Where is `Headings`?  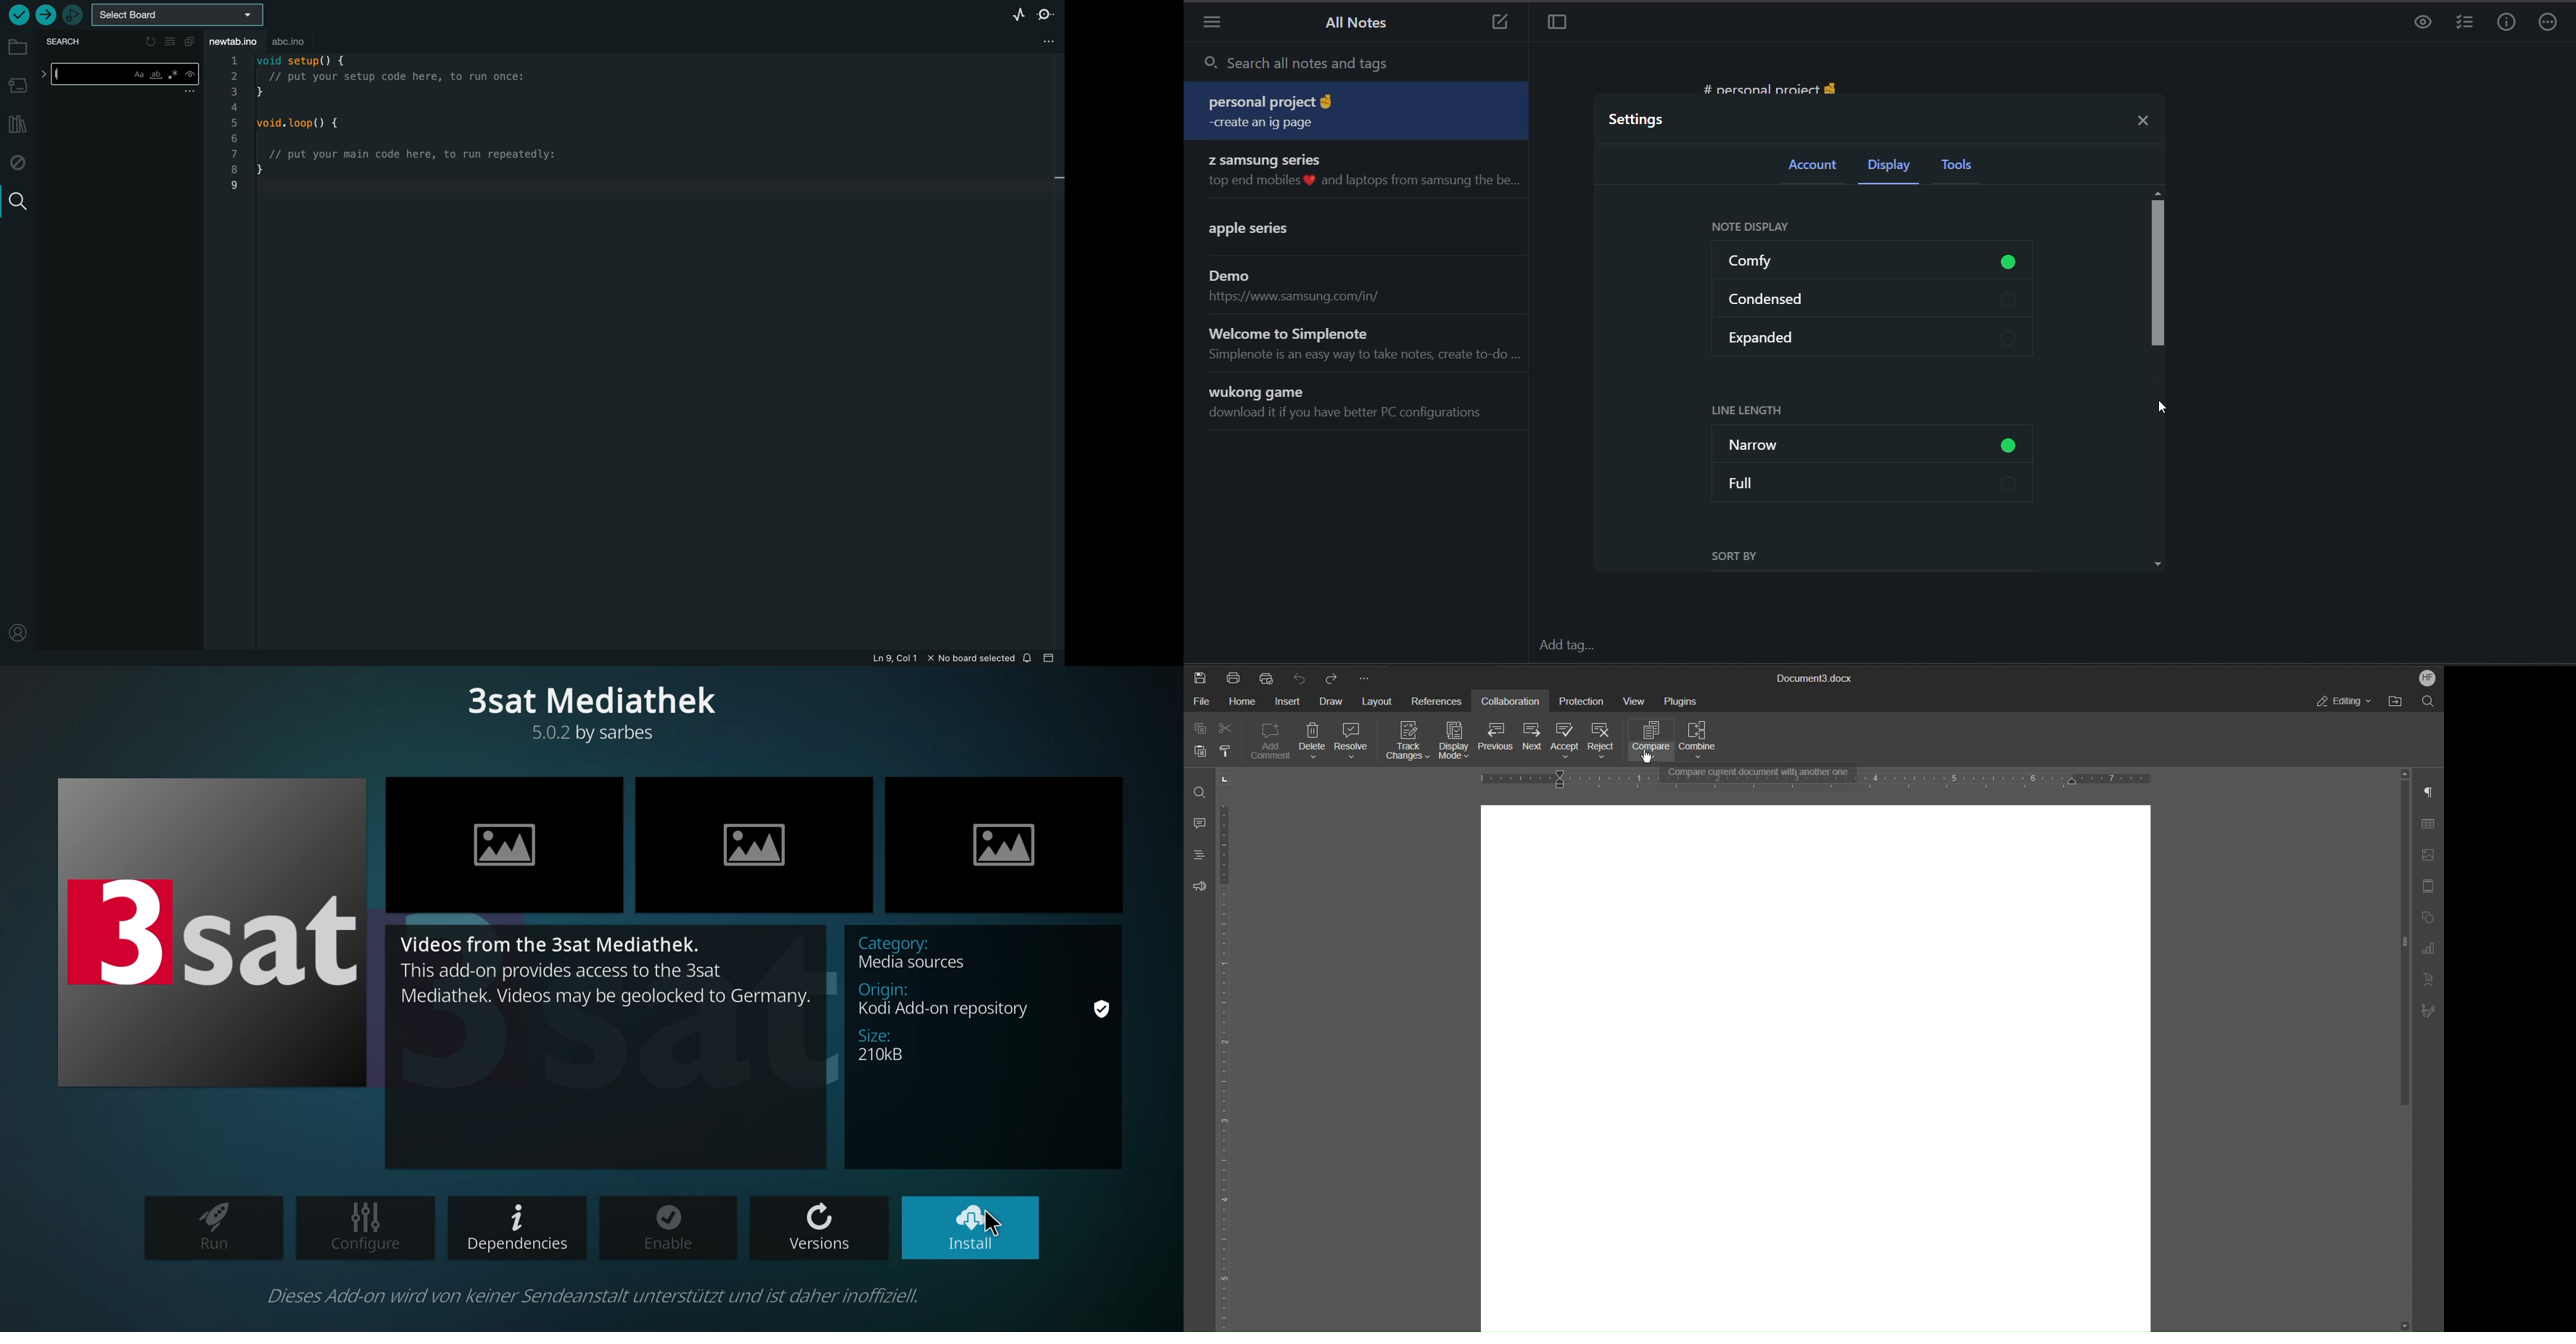
Headings is located at coordinates (1199, 855).